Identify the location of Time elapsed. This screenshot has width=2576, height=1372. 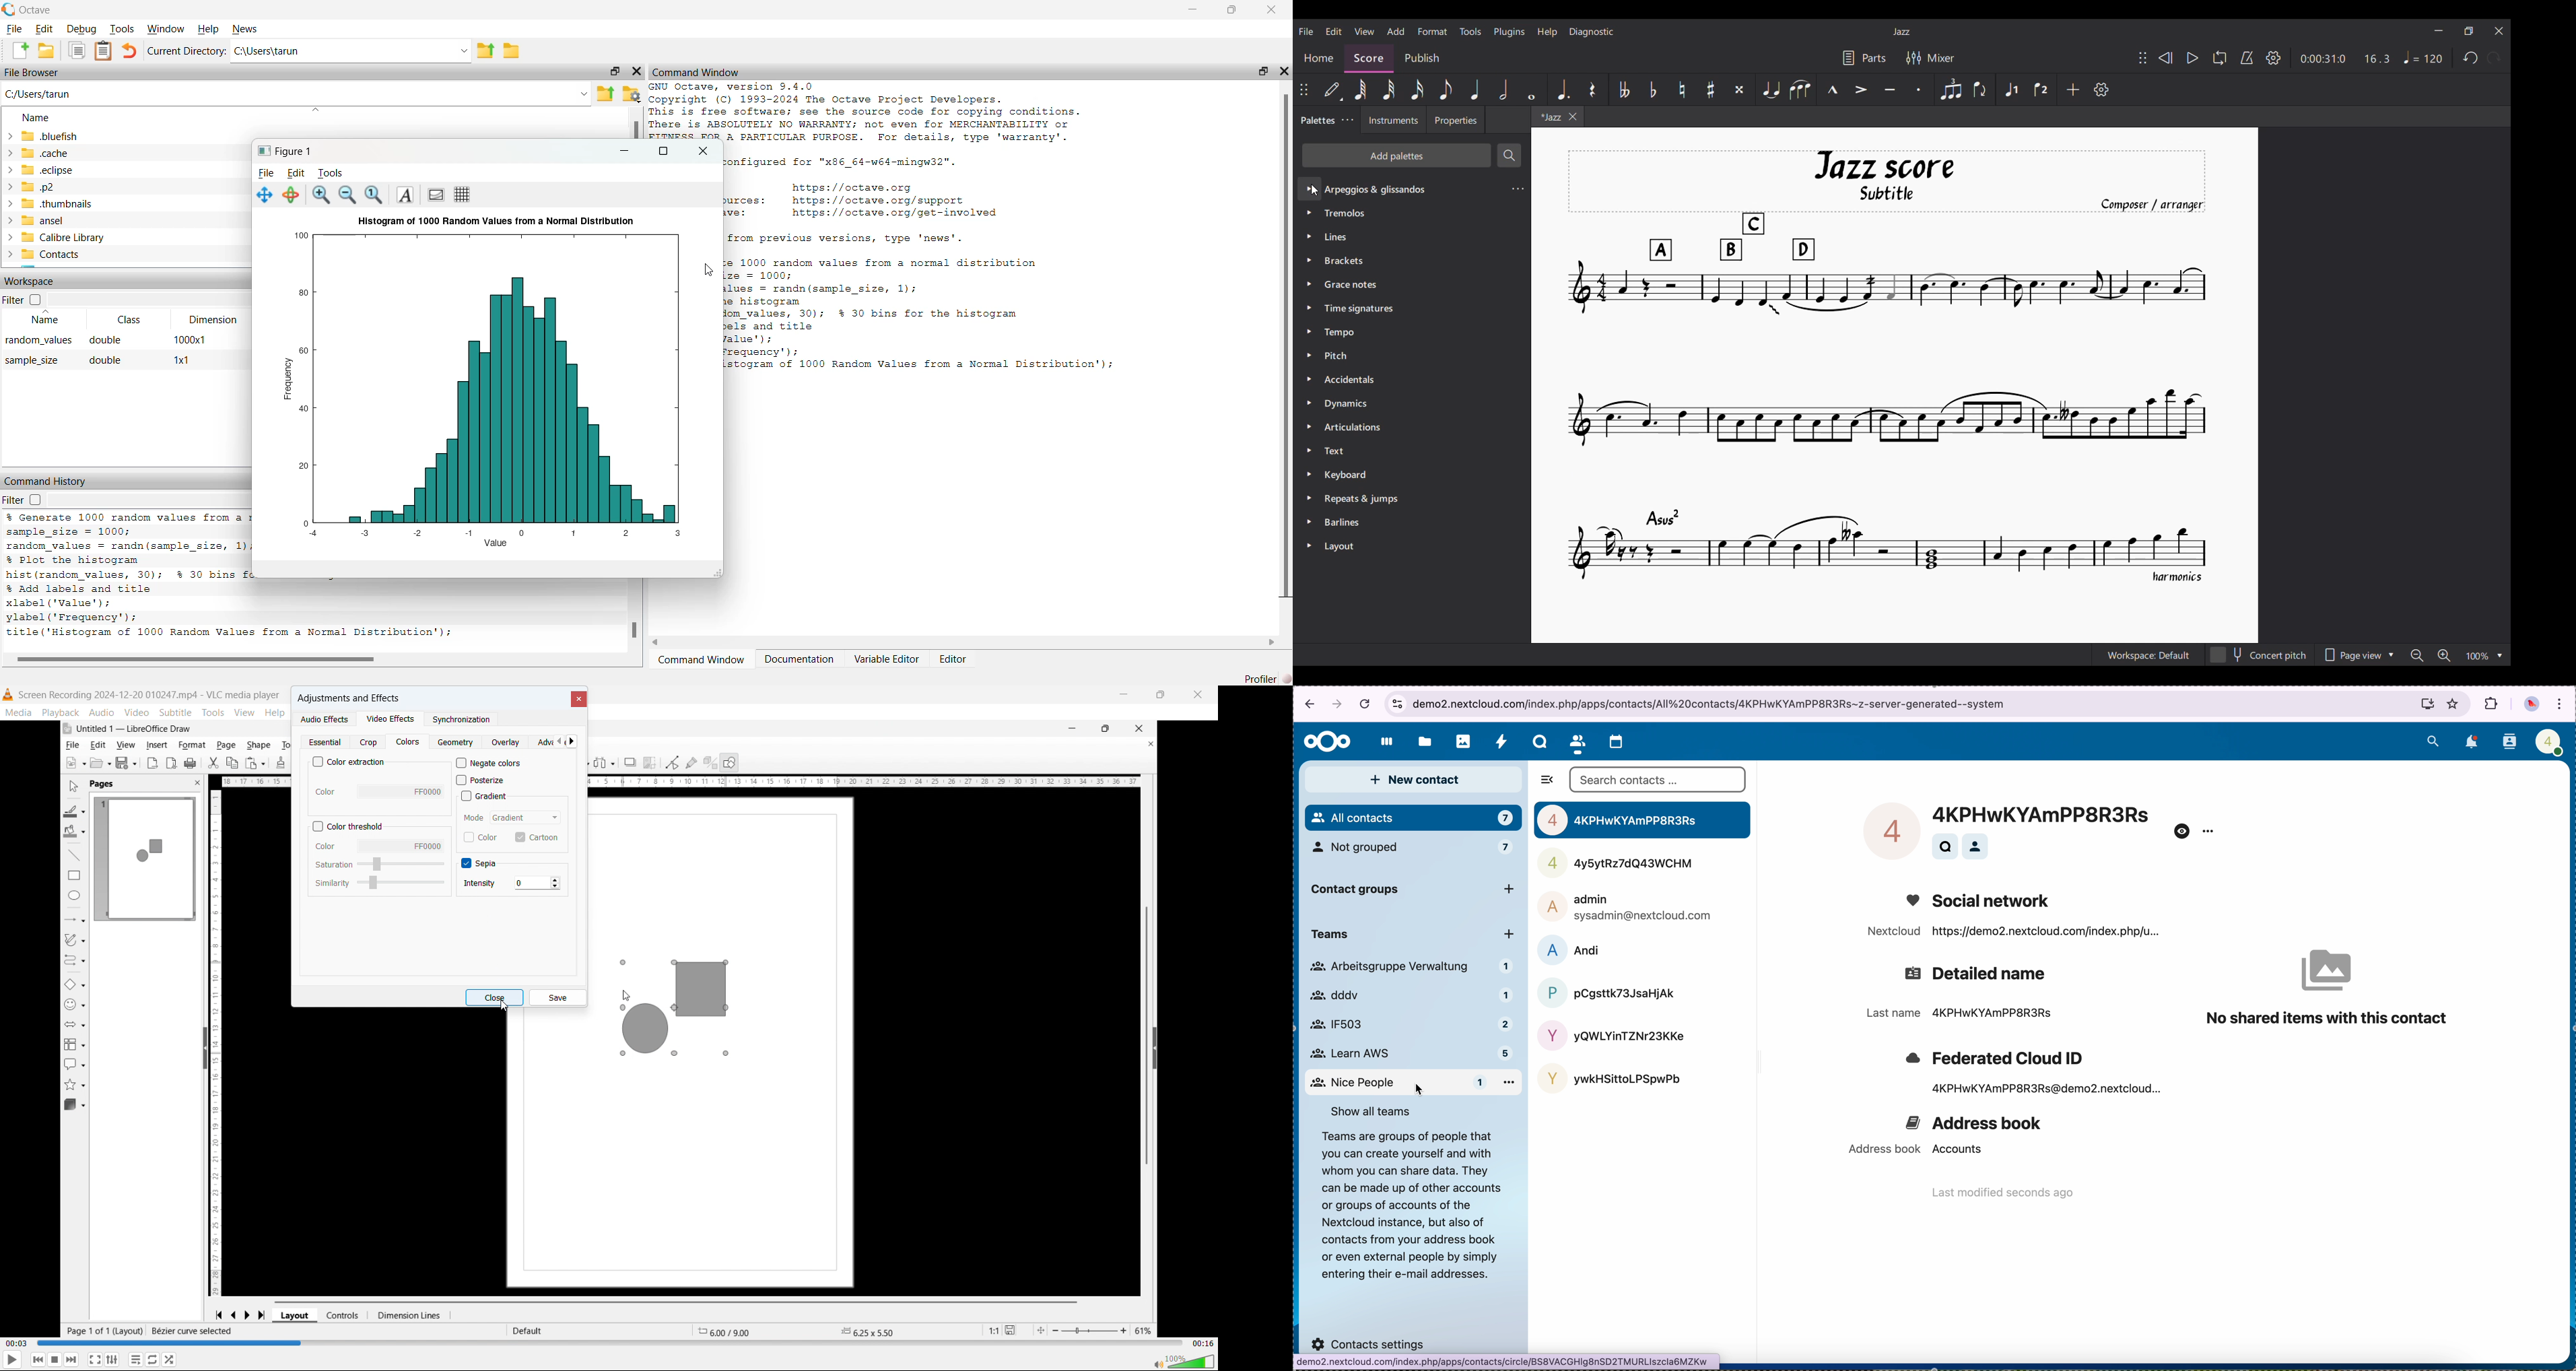
(18, 1344).